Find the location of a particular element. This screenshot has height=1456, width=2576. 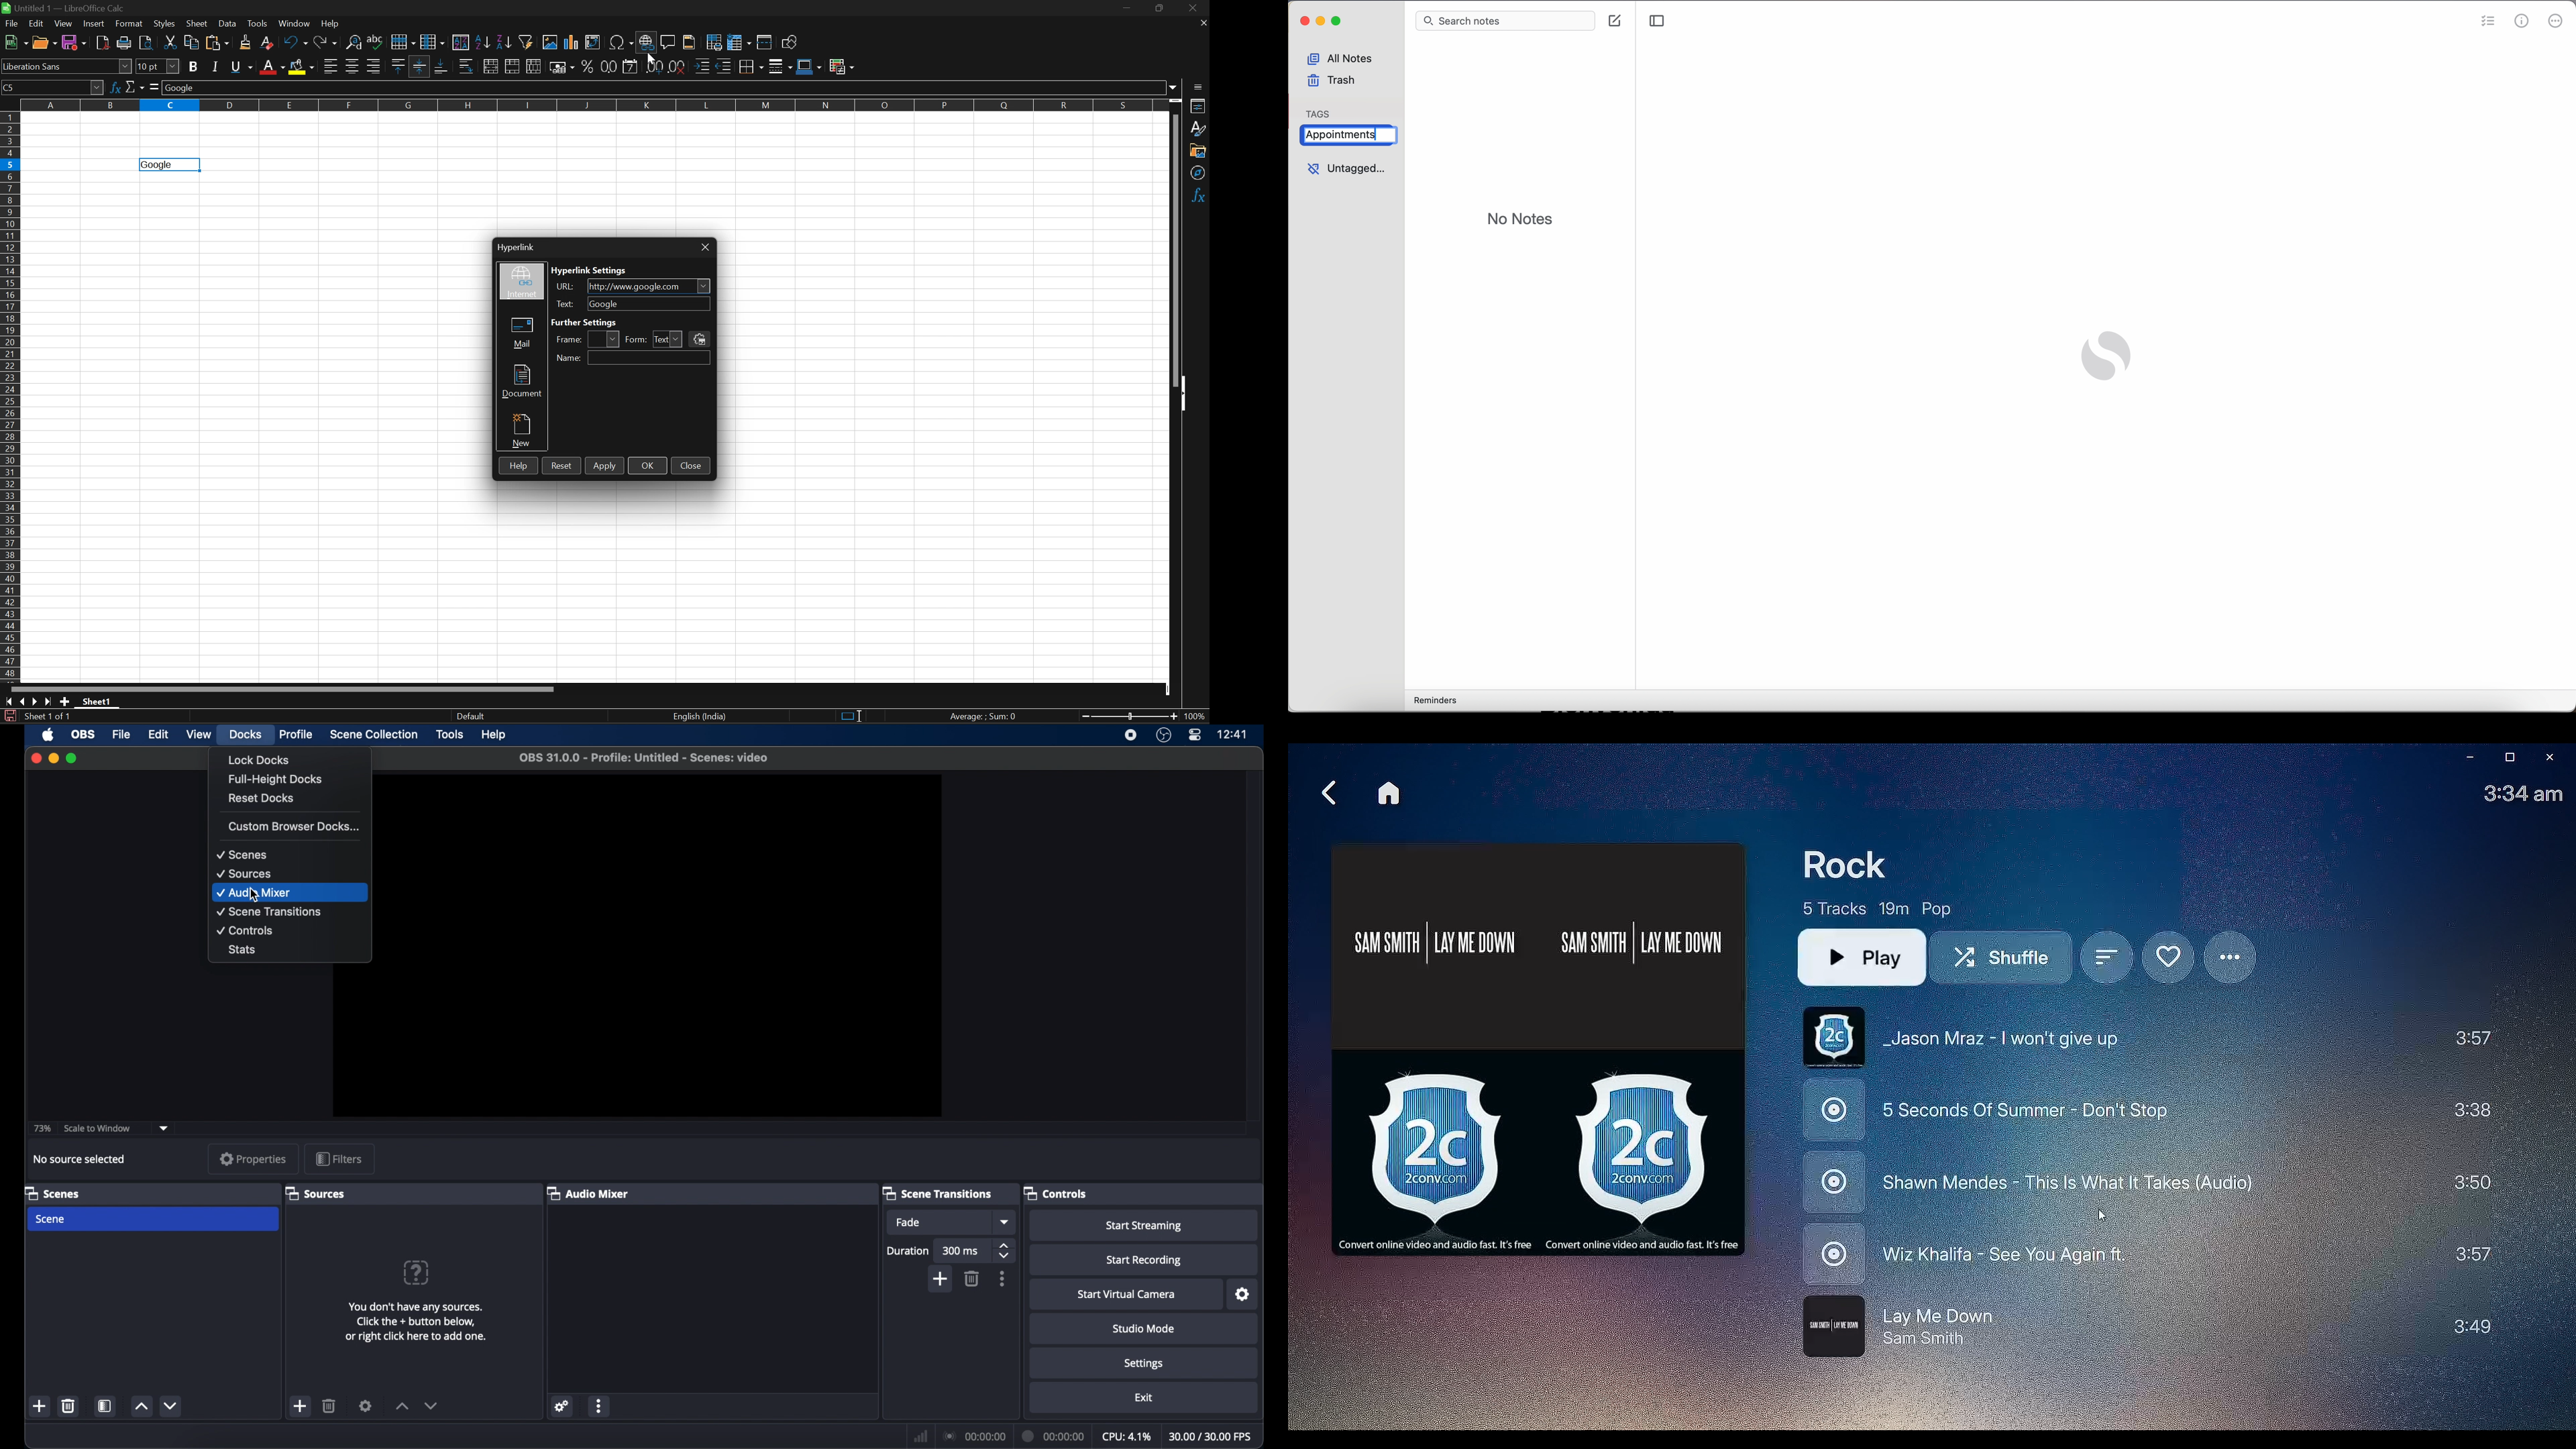

minimize is located at coordinates (53, 758).